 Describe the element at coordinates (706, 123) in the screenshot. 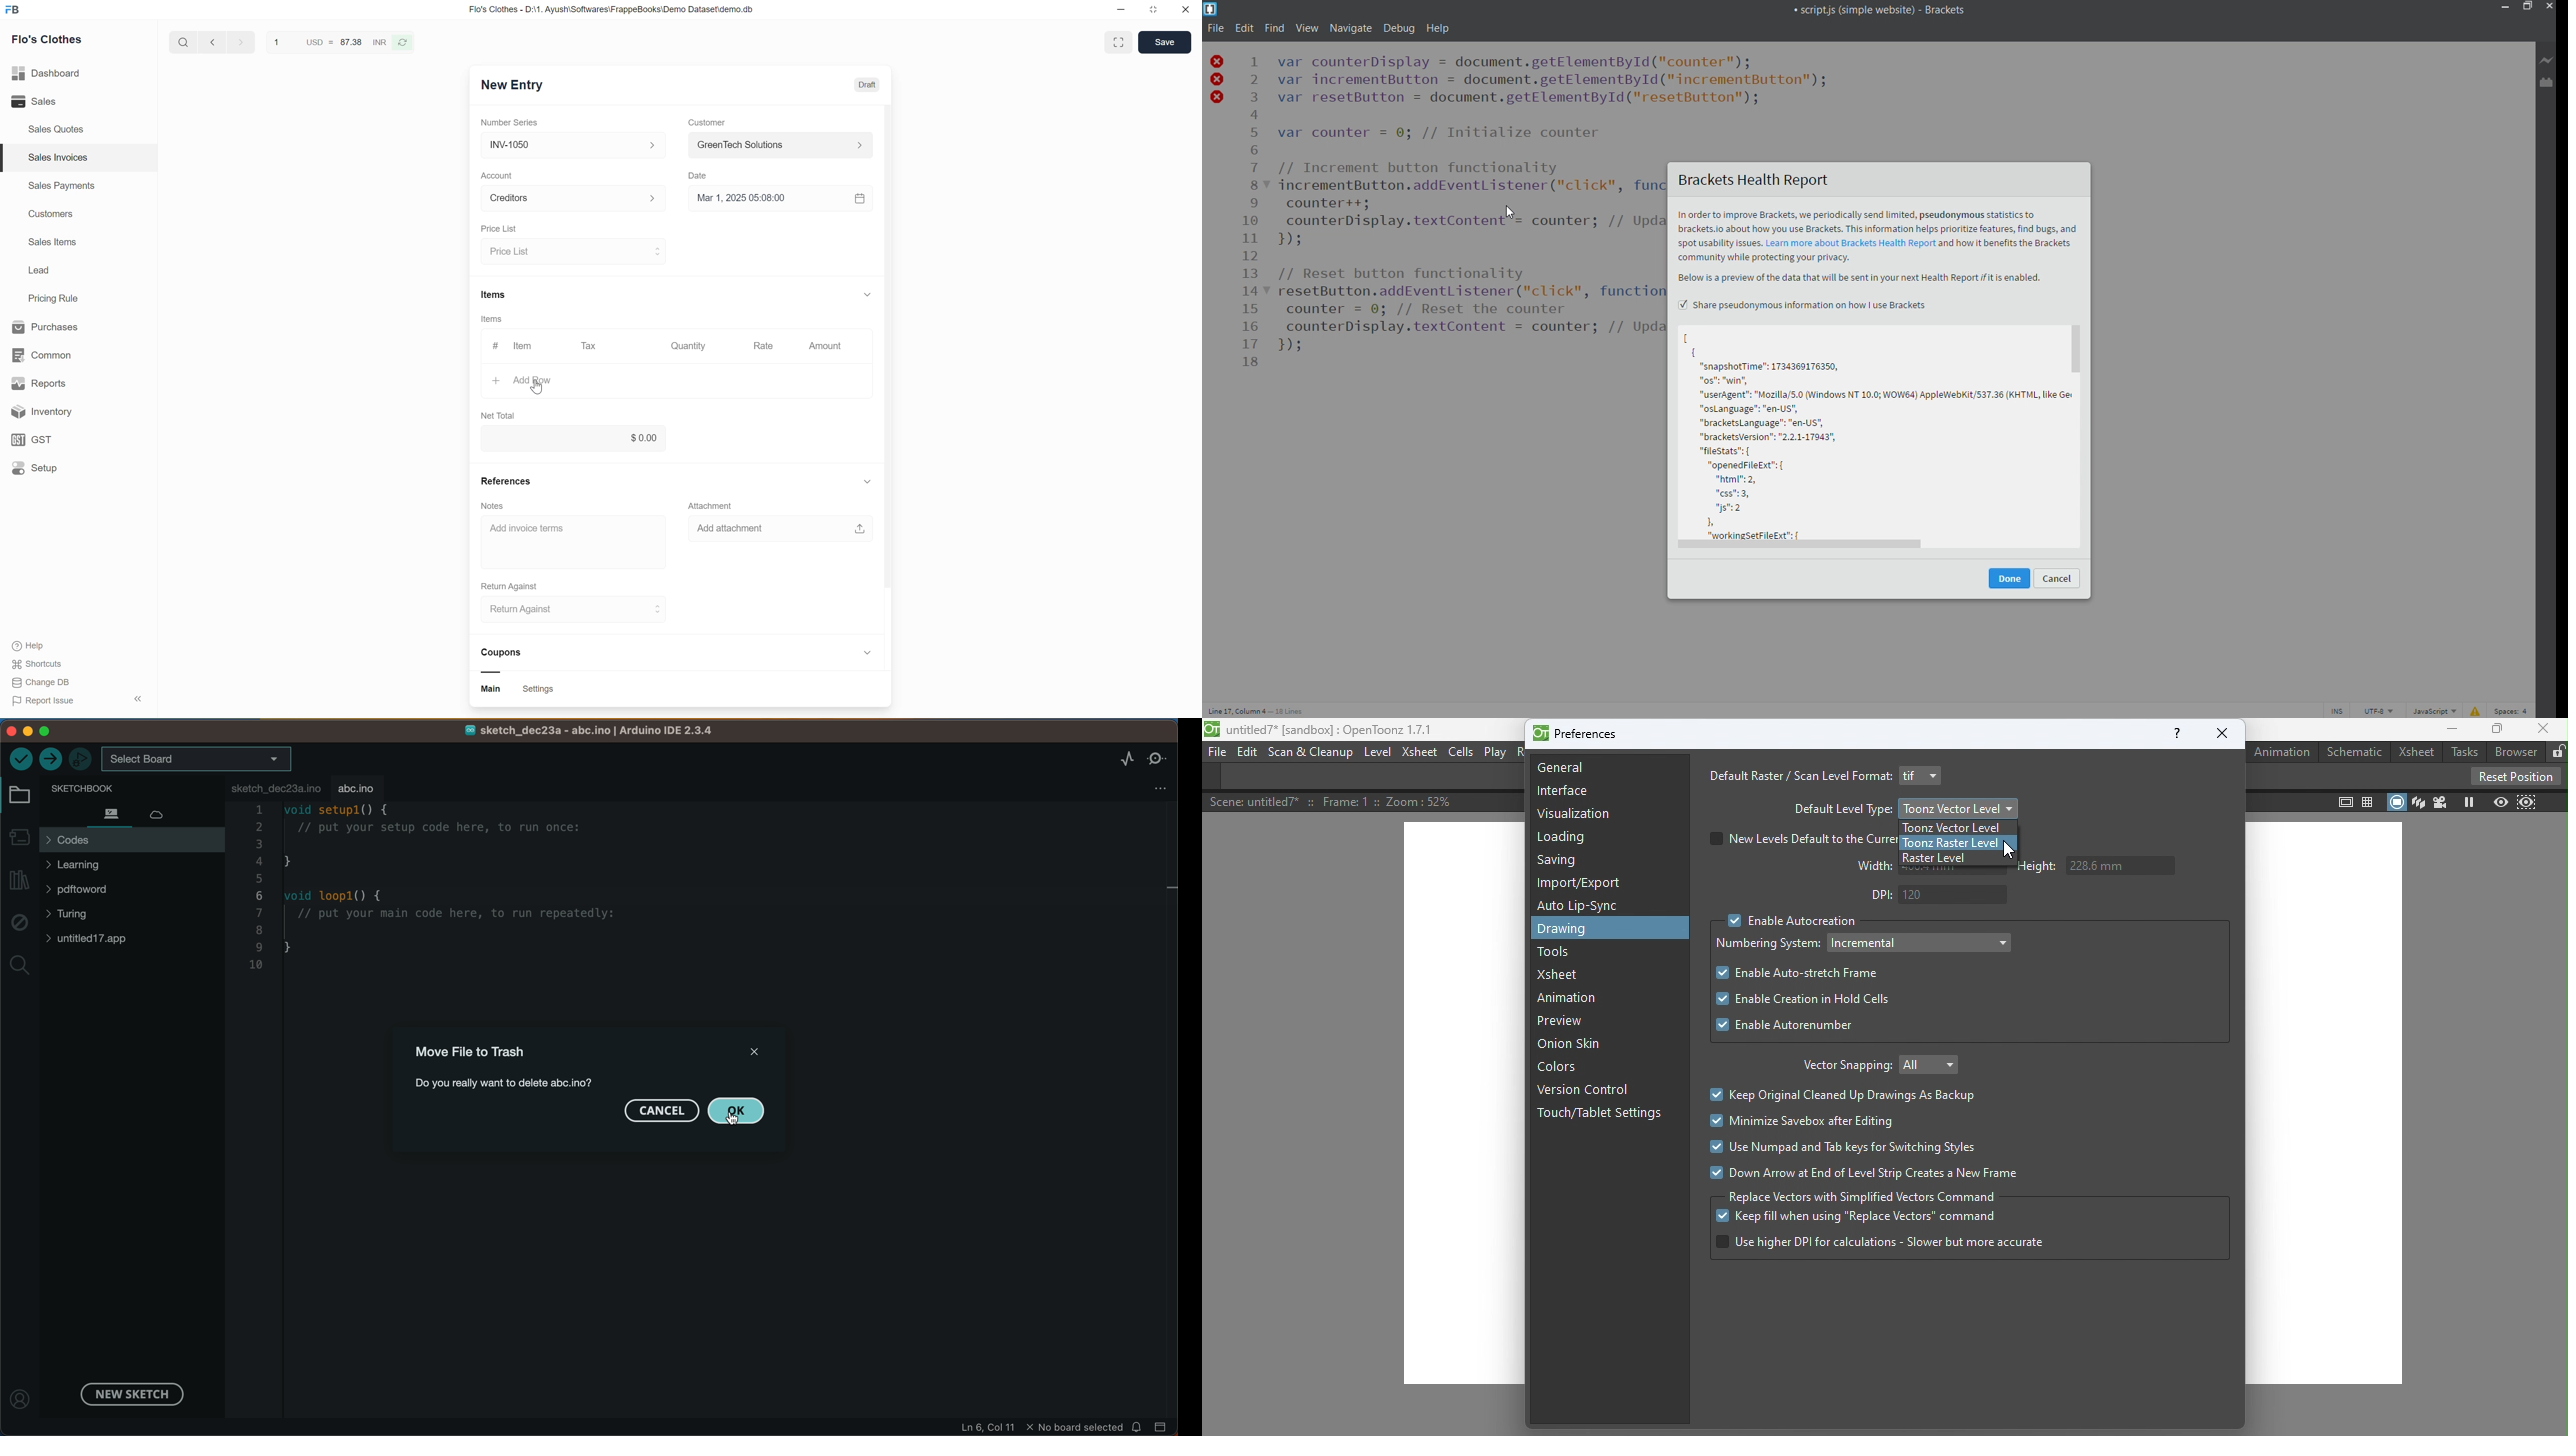

I see `Customer` at that location.